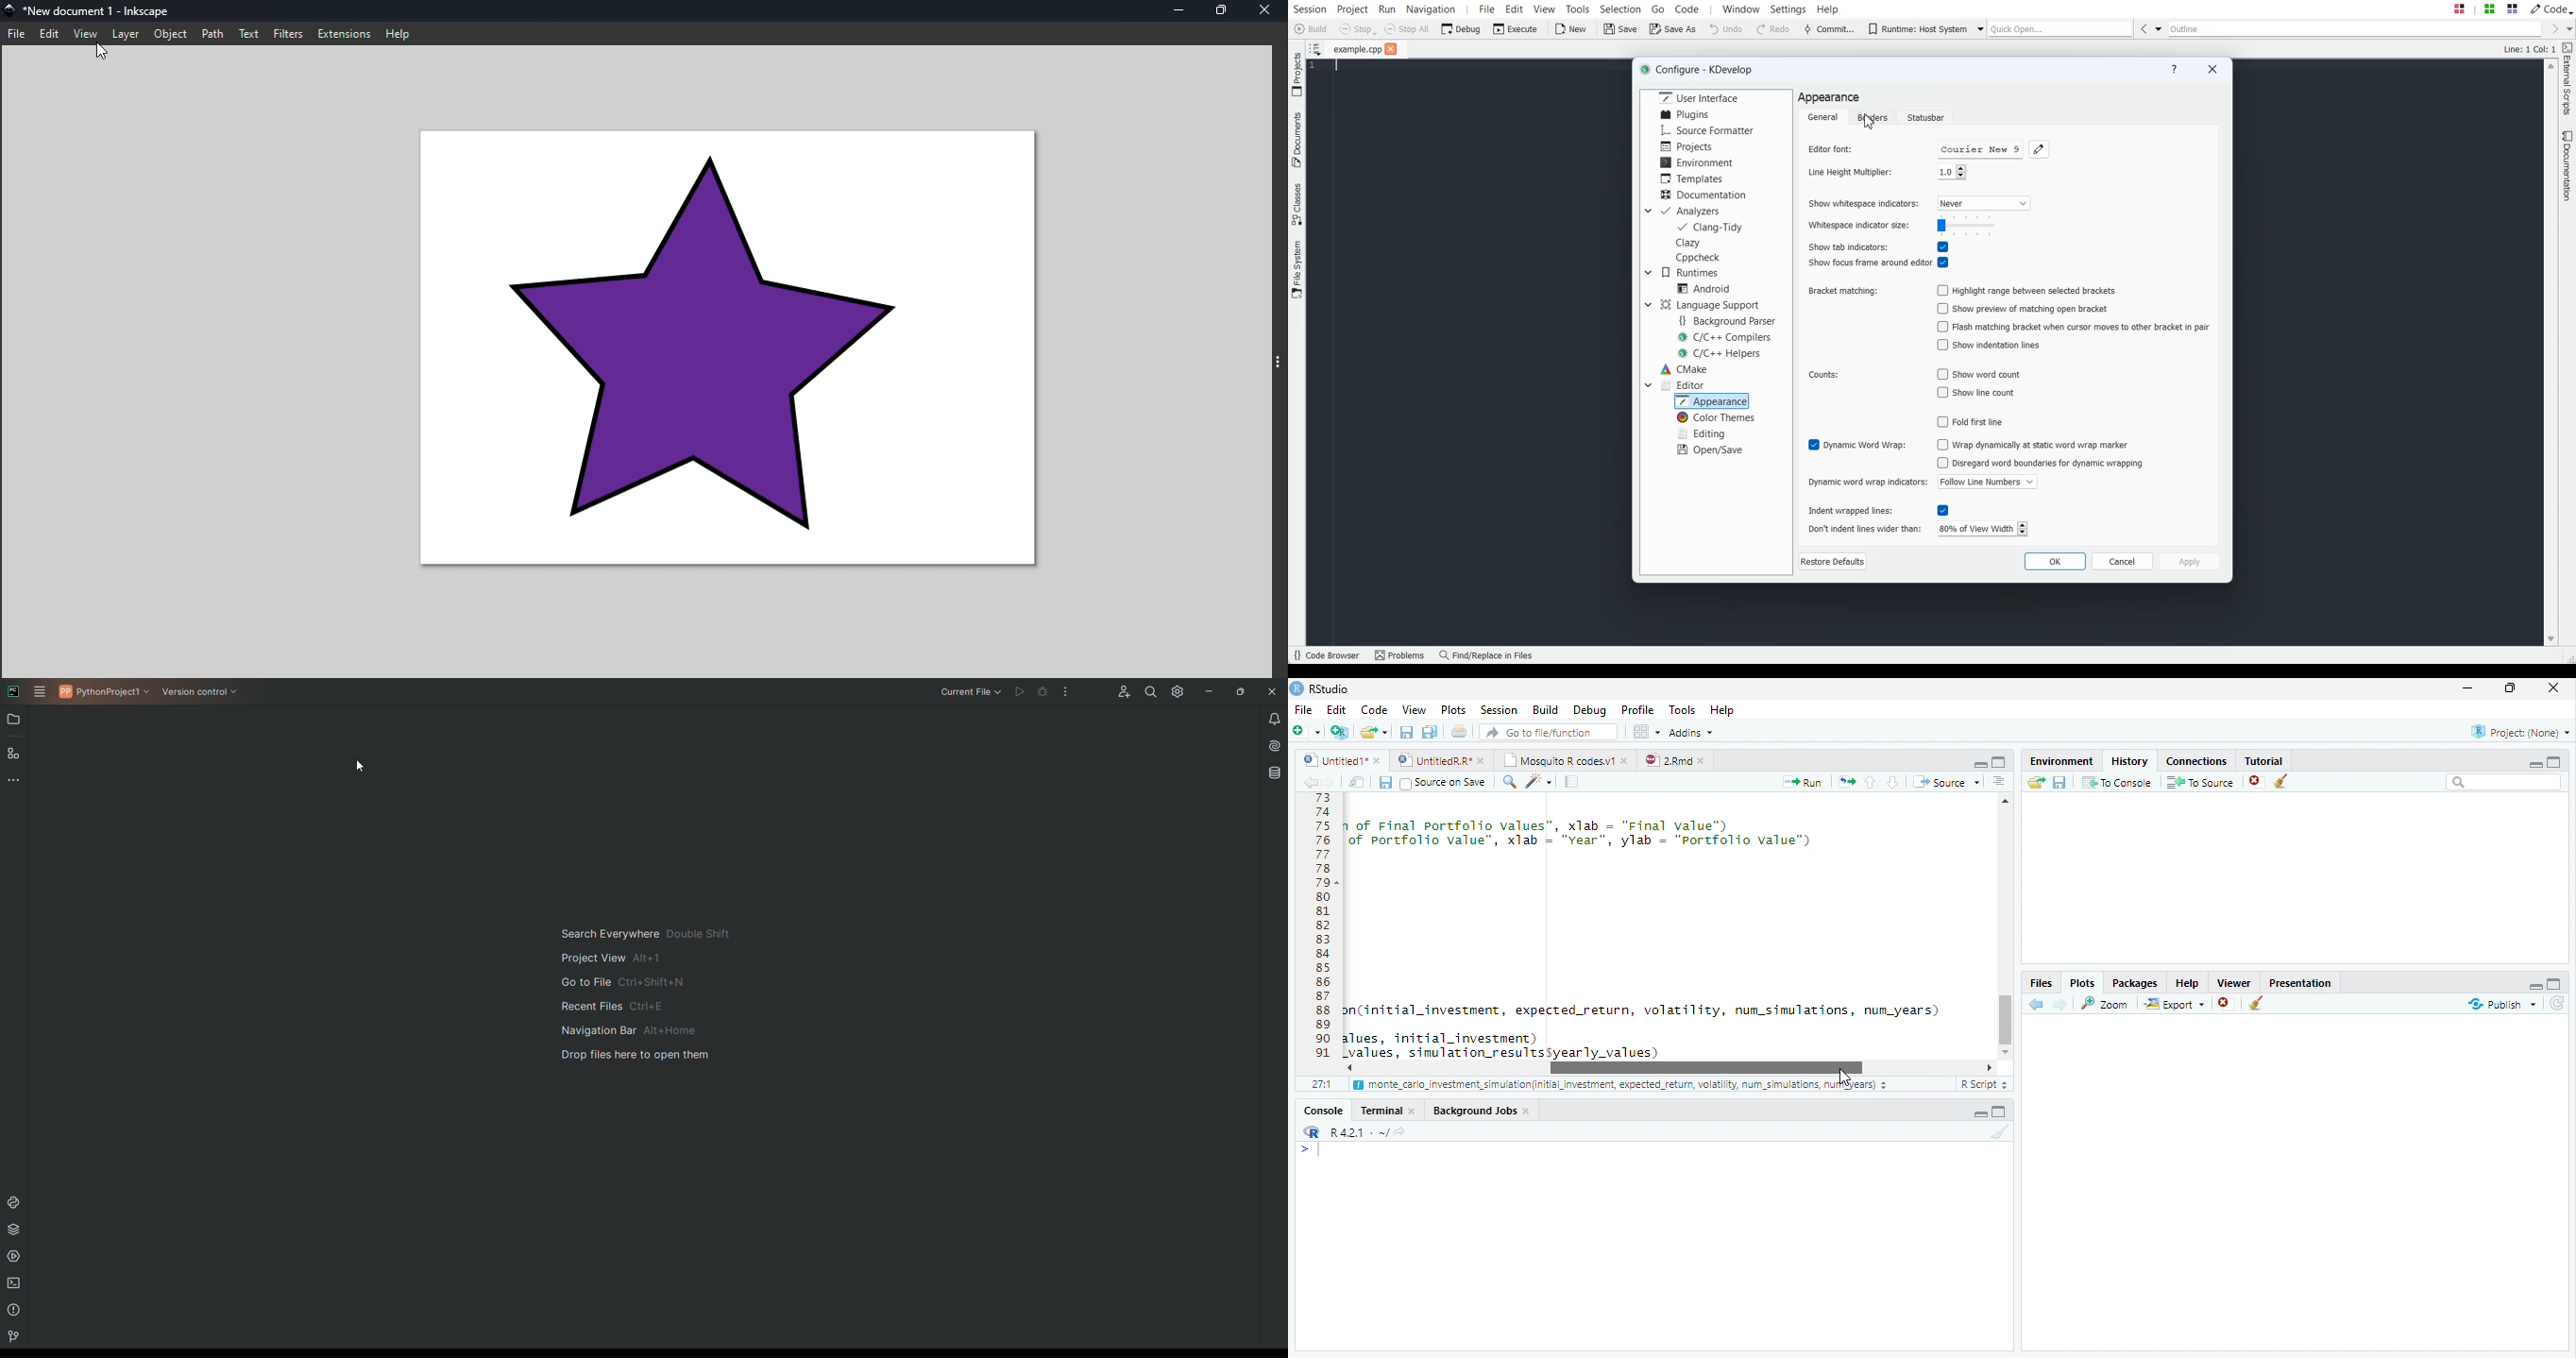  Describe the element at coordinates (2042, 982) in the screenshot. I see `Files` at that location.